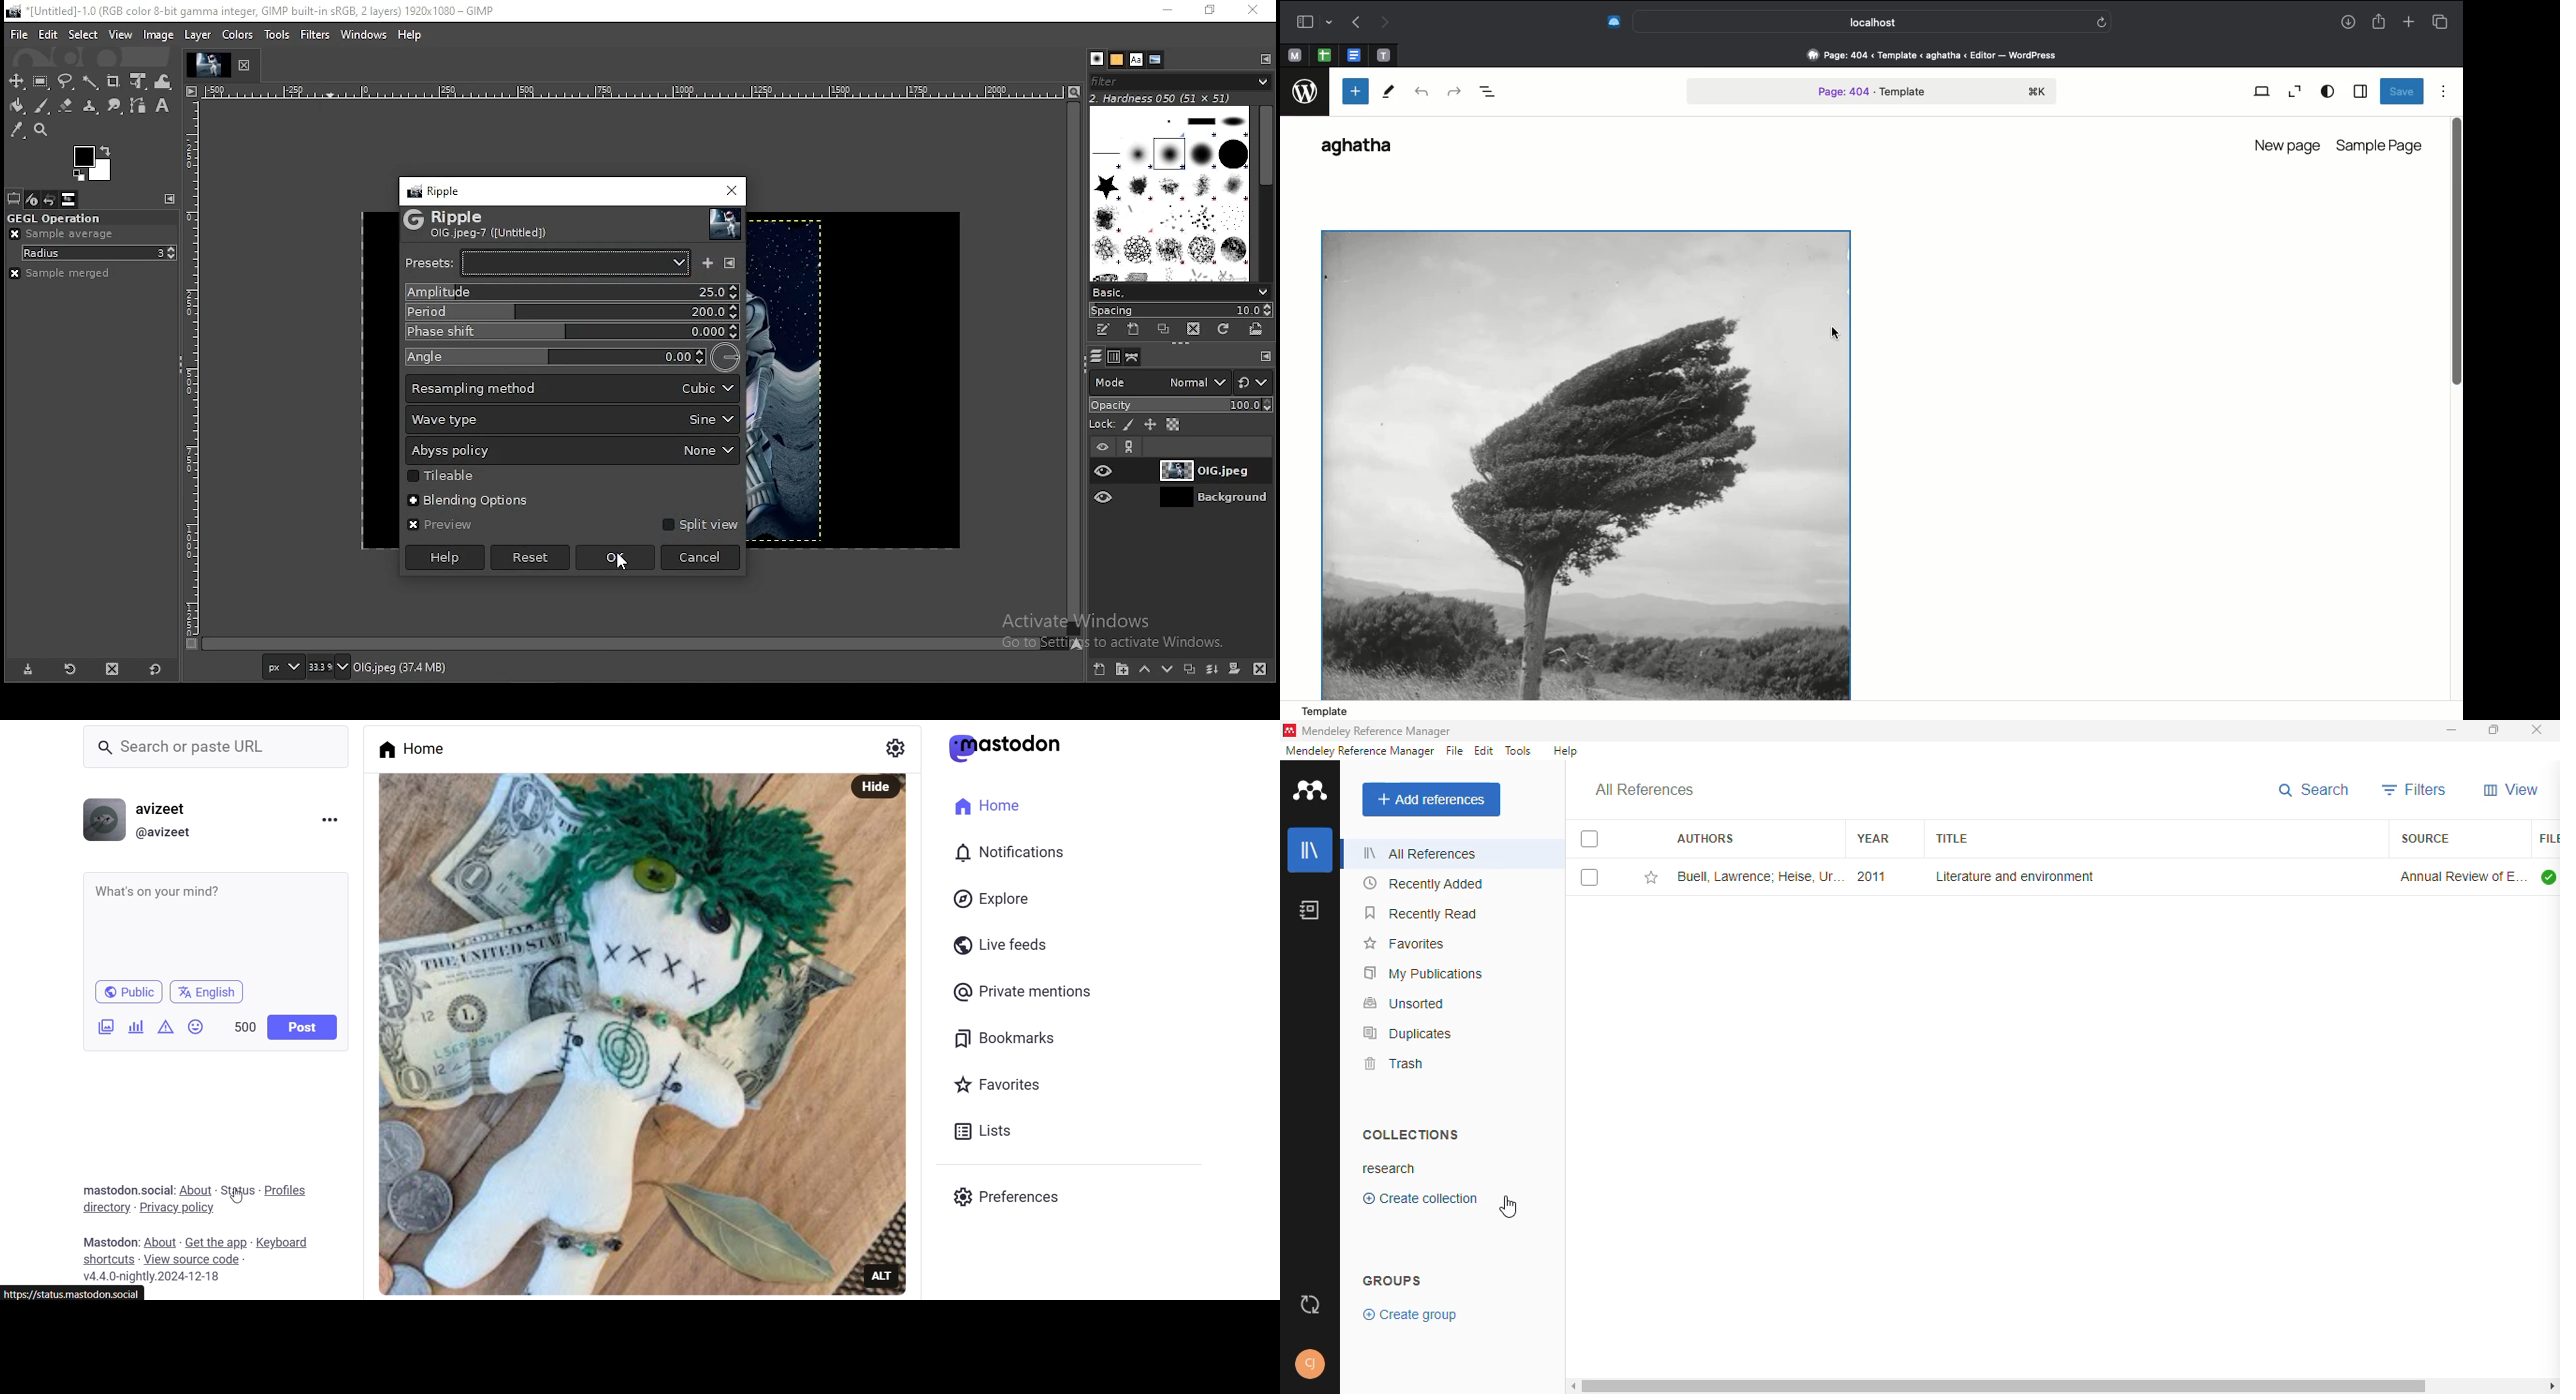  What do you see at coordinates (2329, 92) in the screenshot?
I see `View options` at bounding box center [2329, 92].